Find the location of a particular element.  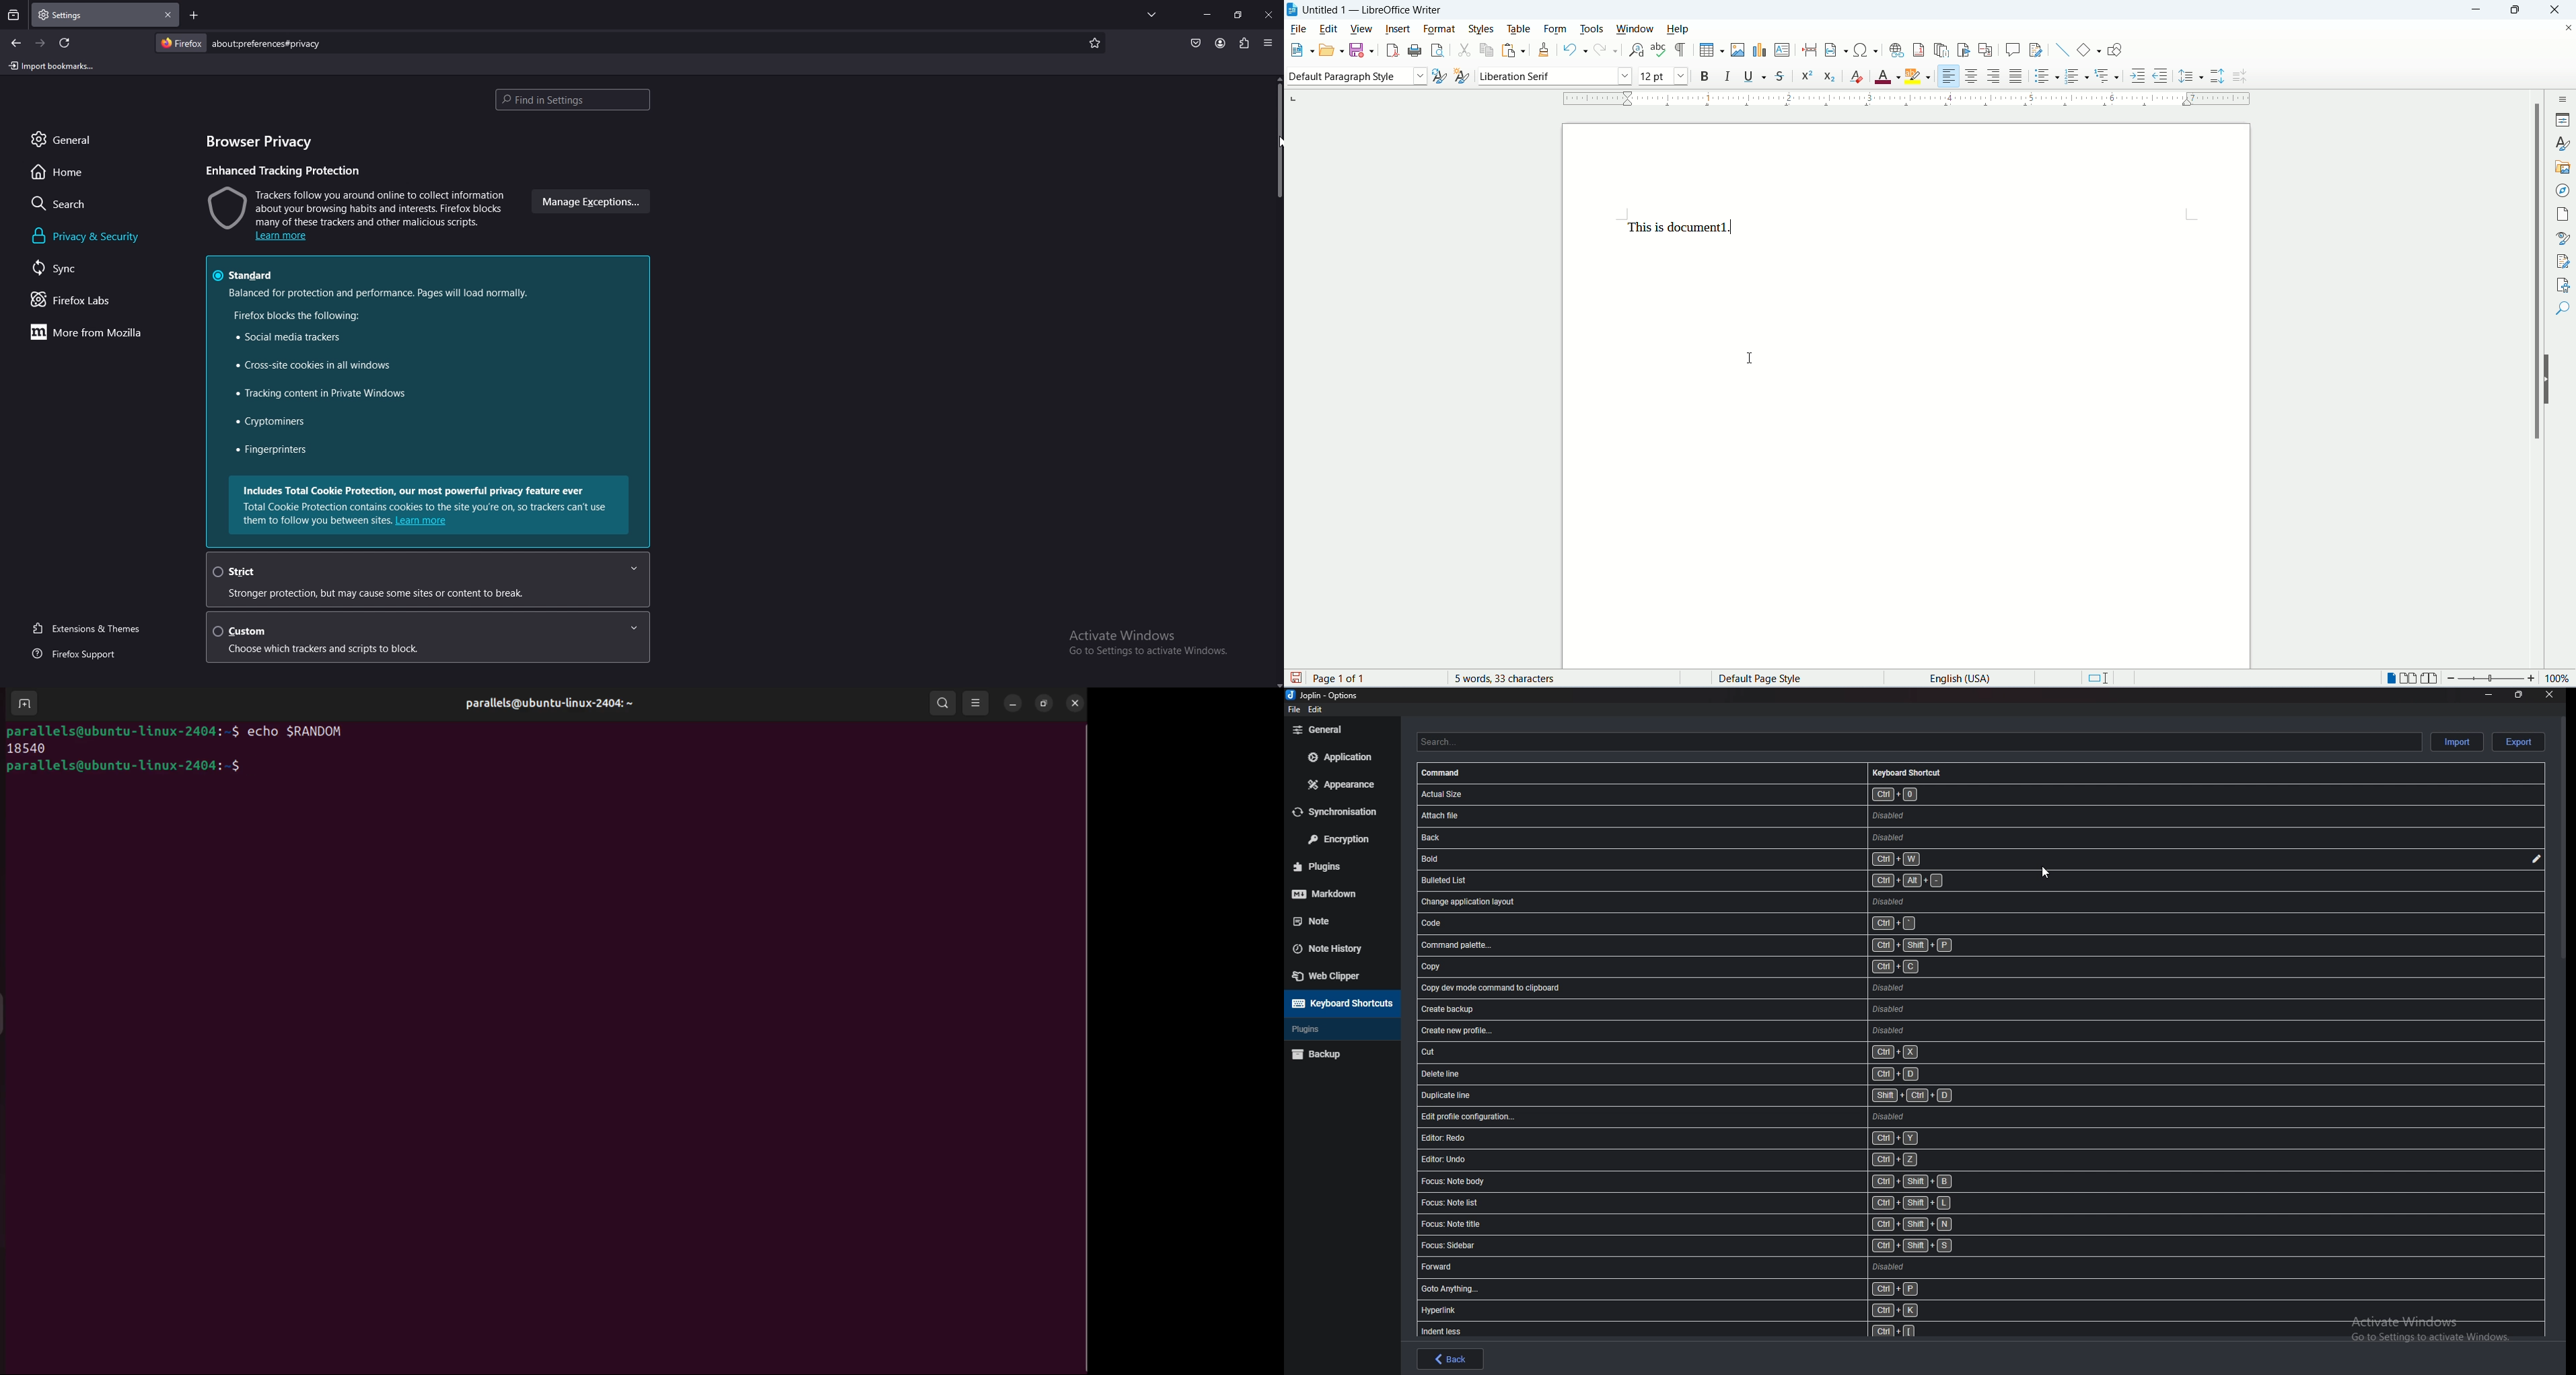

font color is located at coordinates (1888, 77).